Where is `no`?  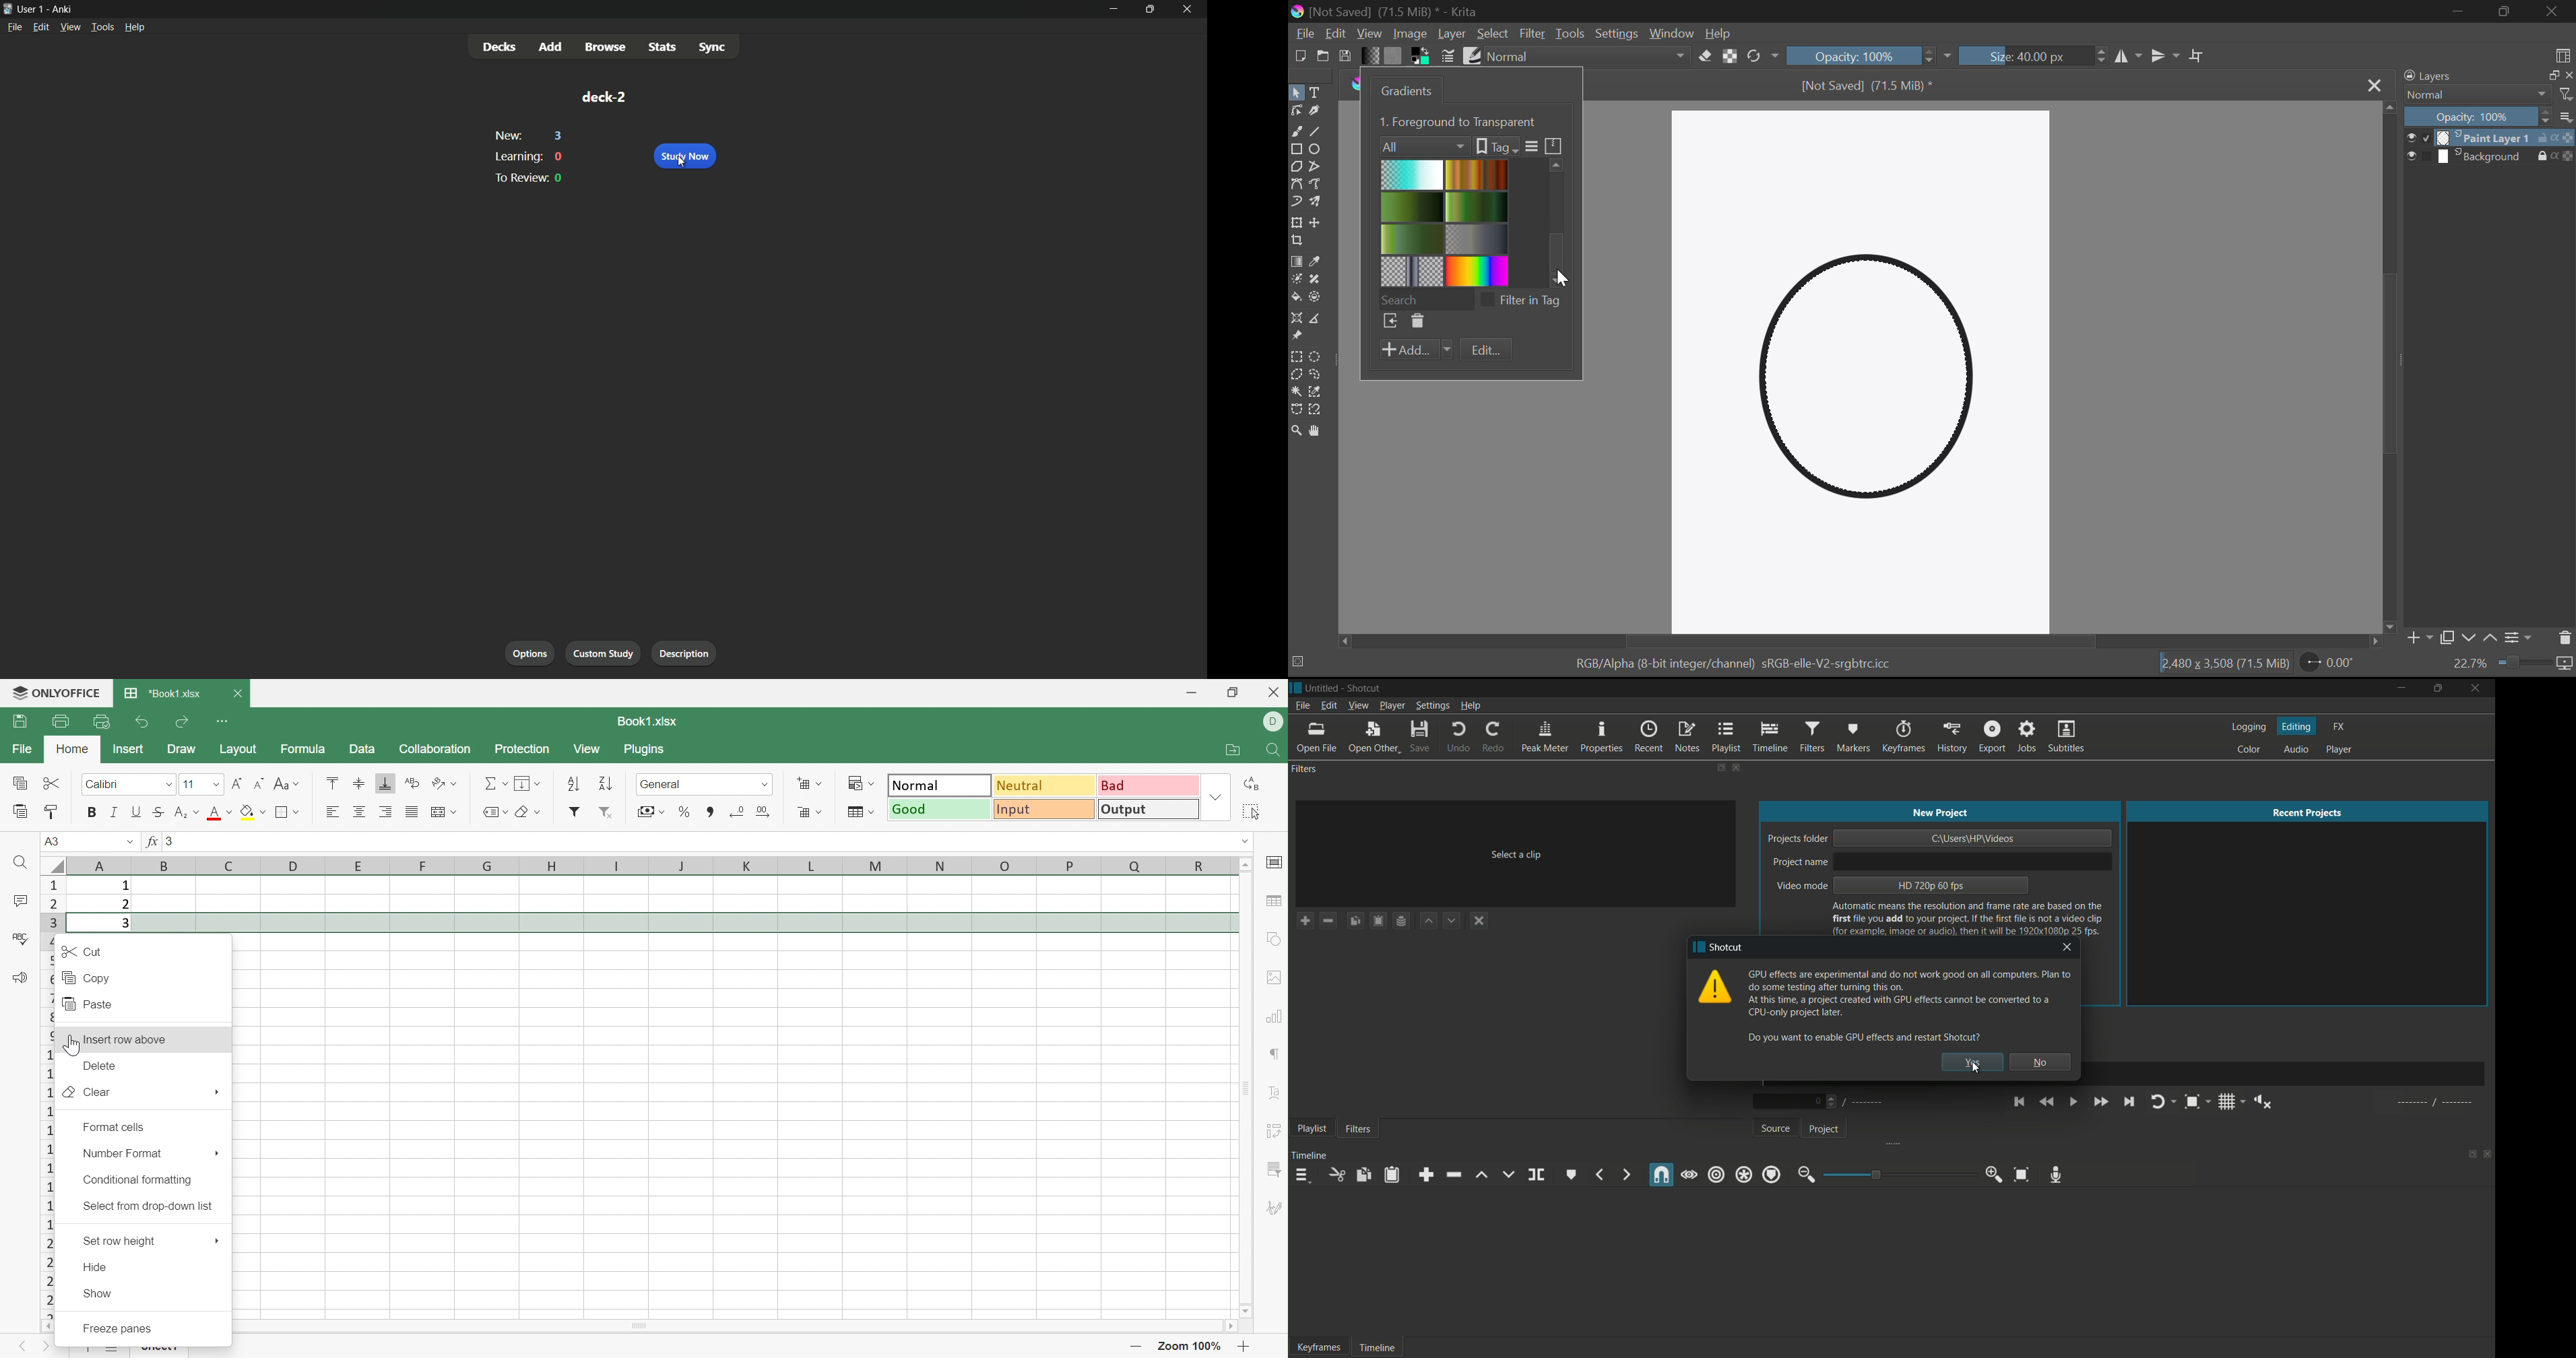 no is located at coordinates (2039, 1062).